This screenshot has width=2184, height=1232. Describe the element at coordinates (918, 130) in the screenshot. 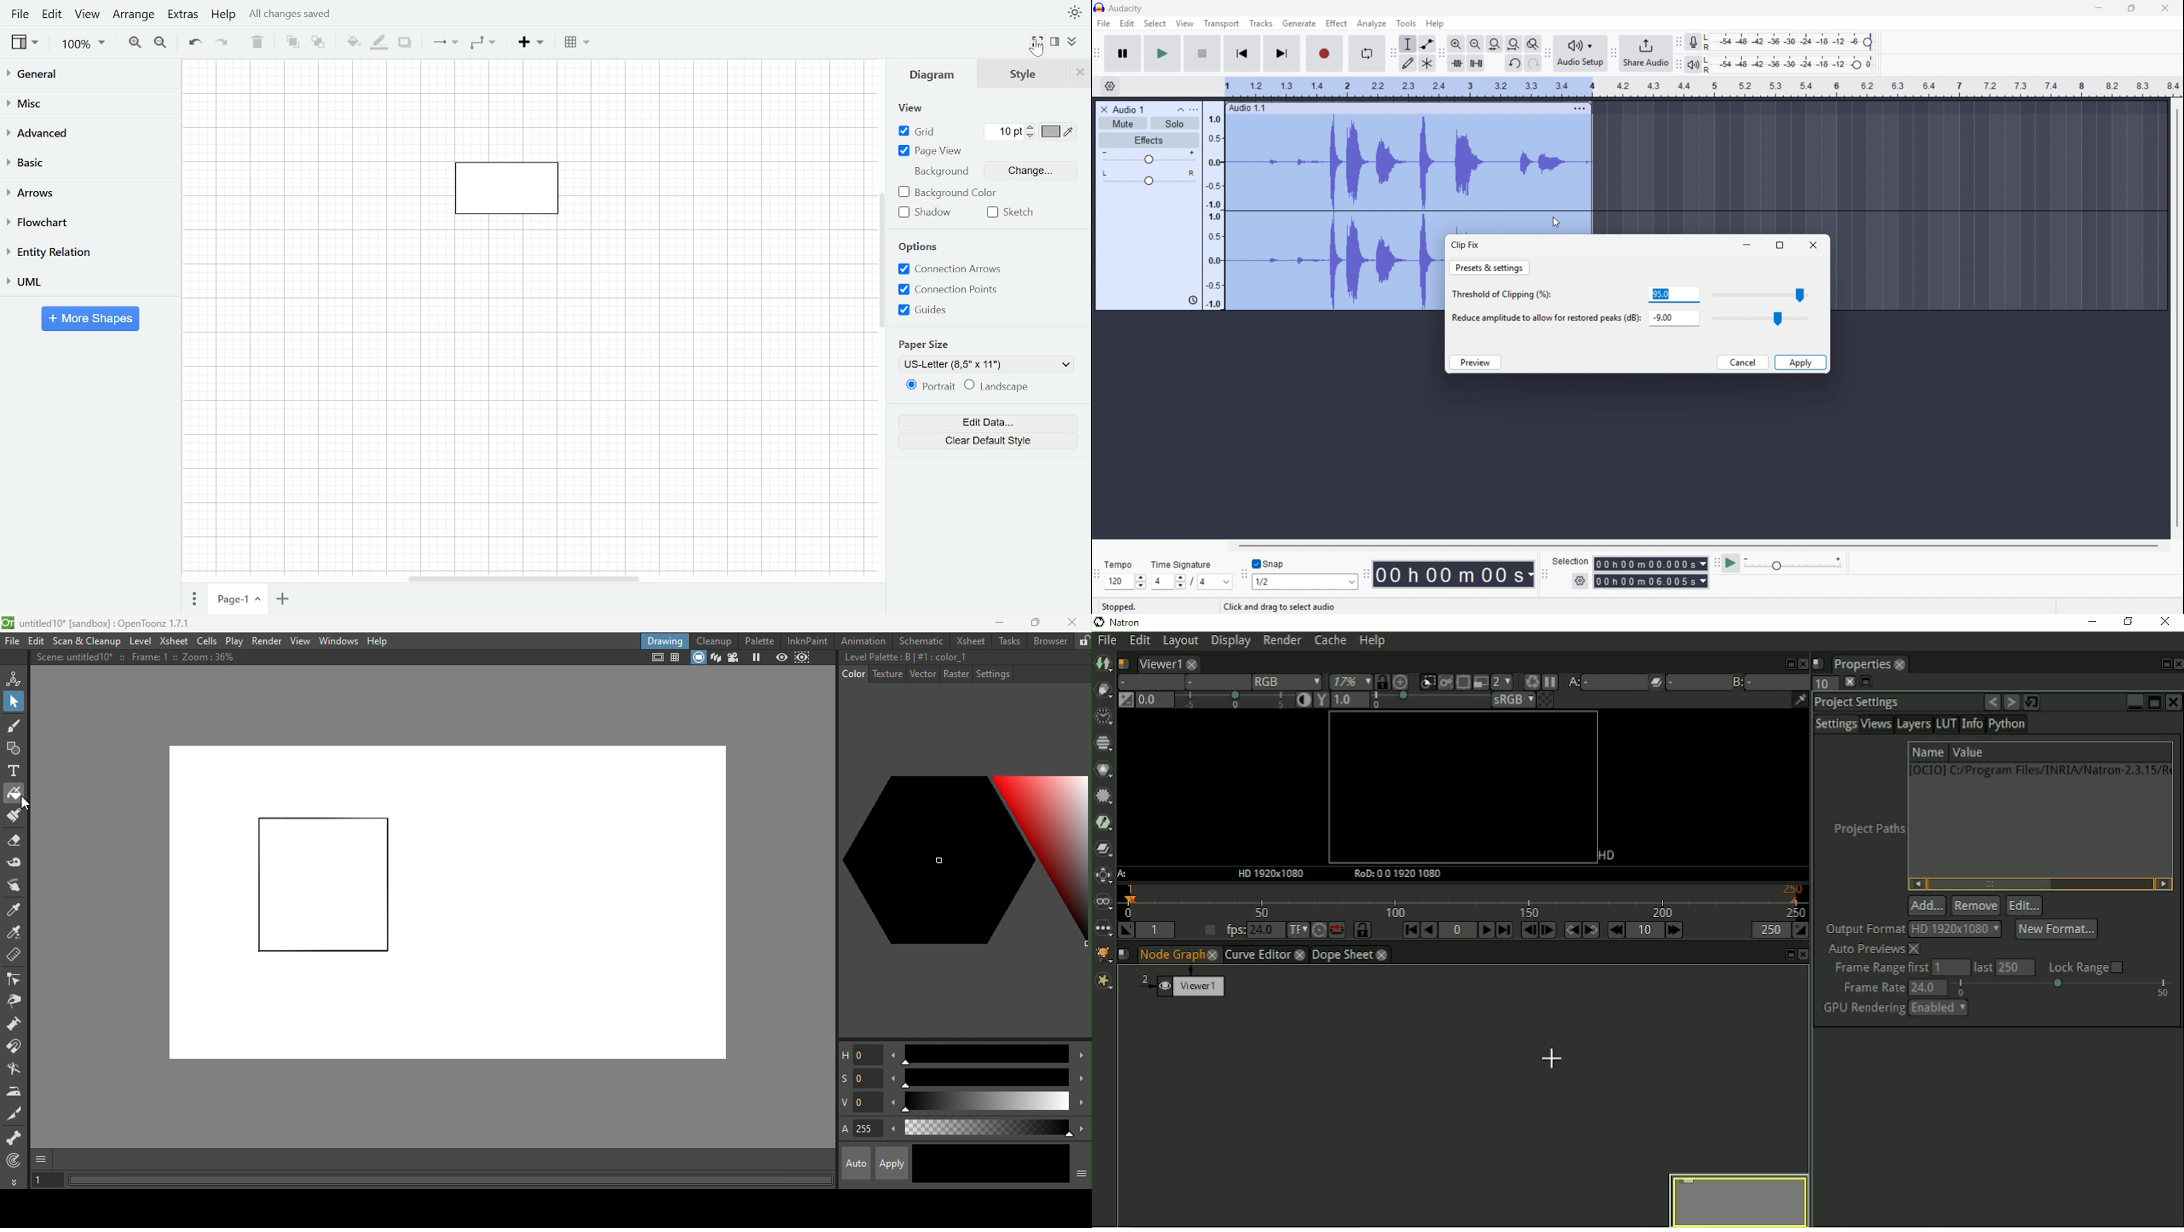

I see `Grid` at that location.